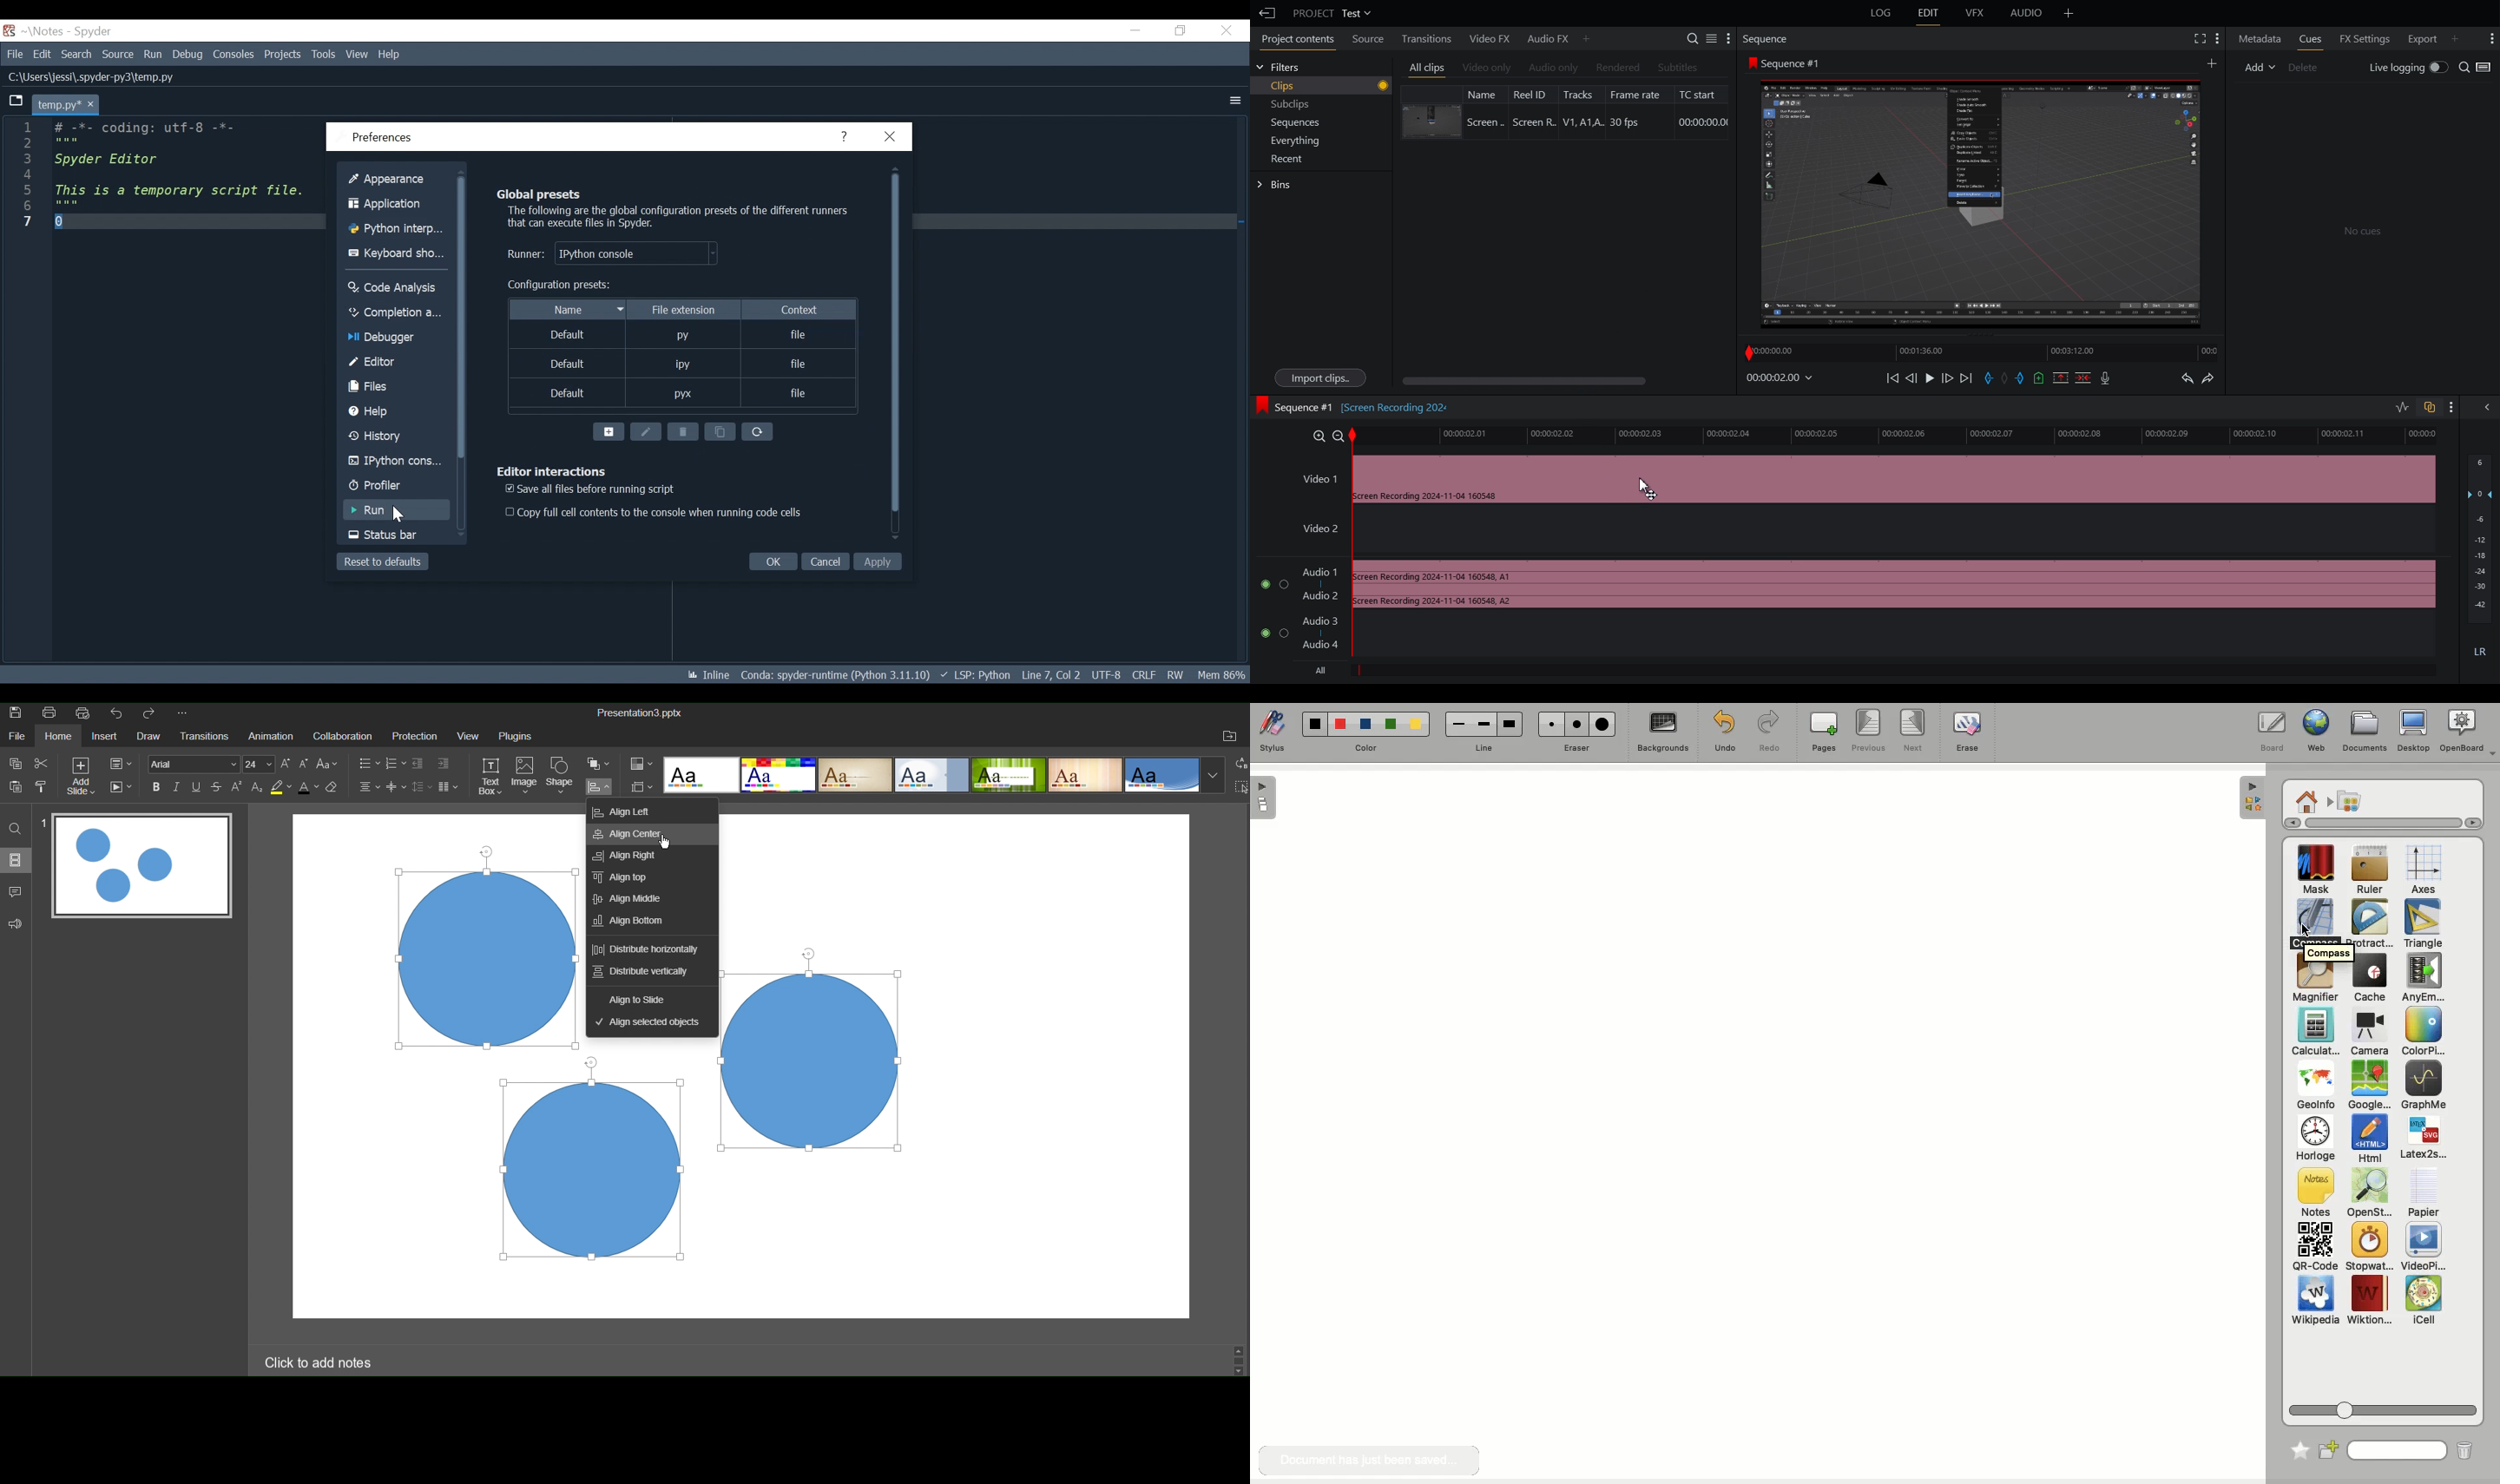 The width and height of the screenshot is (2520, 1484). I want to click on (un)check Copy full cell contents to the console when running code cells, so click(658, 513).